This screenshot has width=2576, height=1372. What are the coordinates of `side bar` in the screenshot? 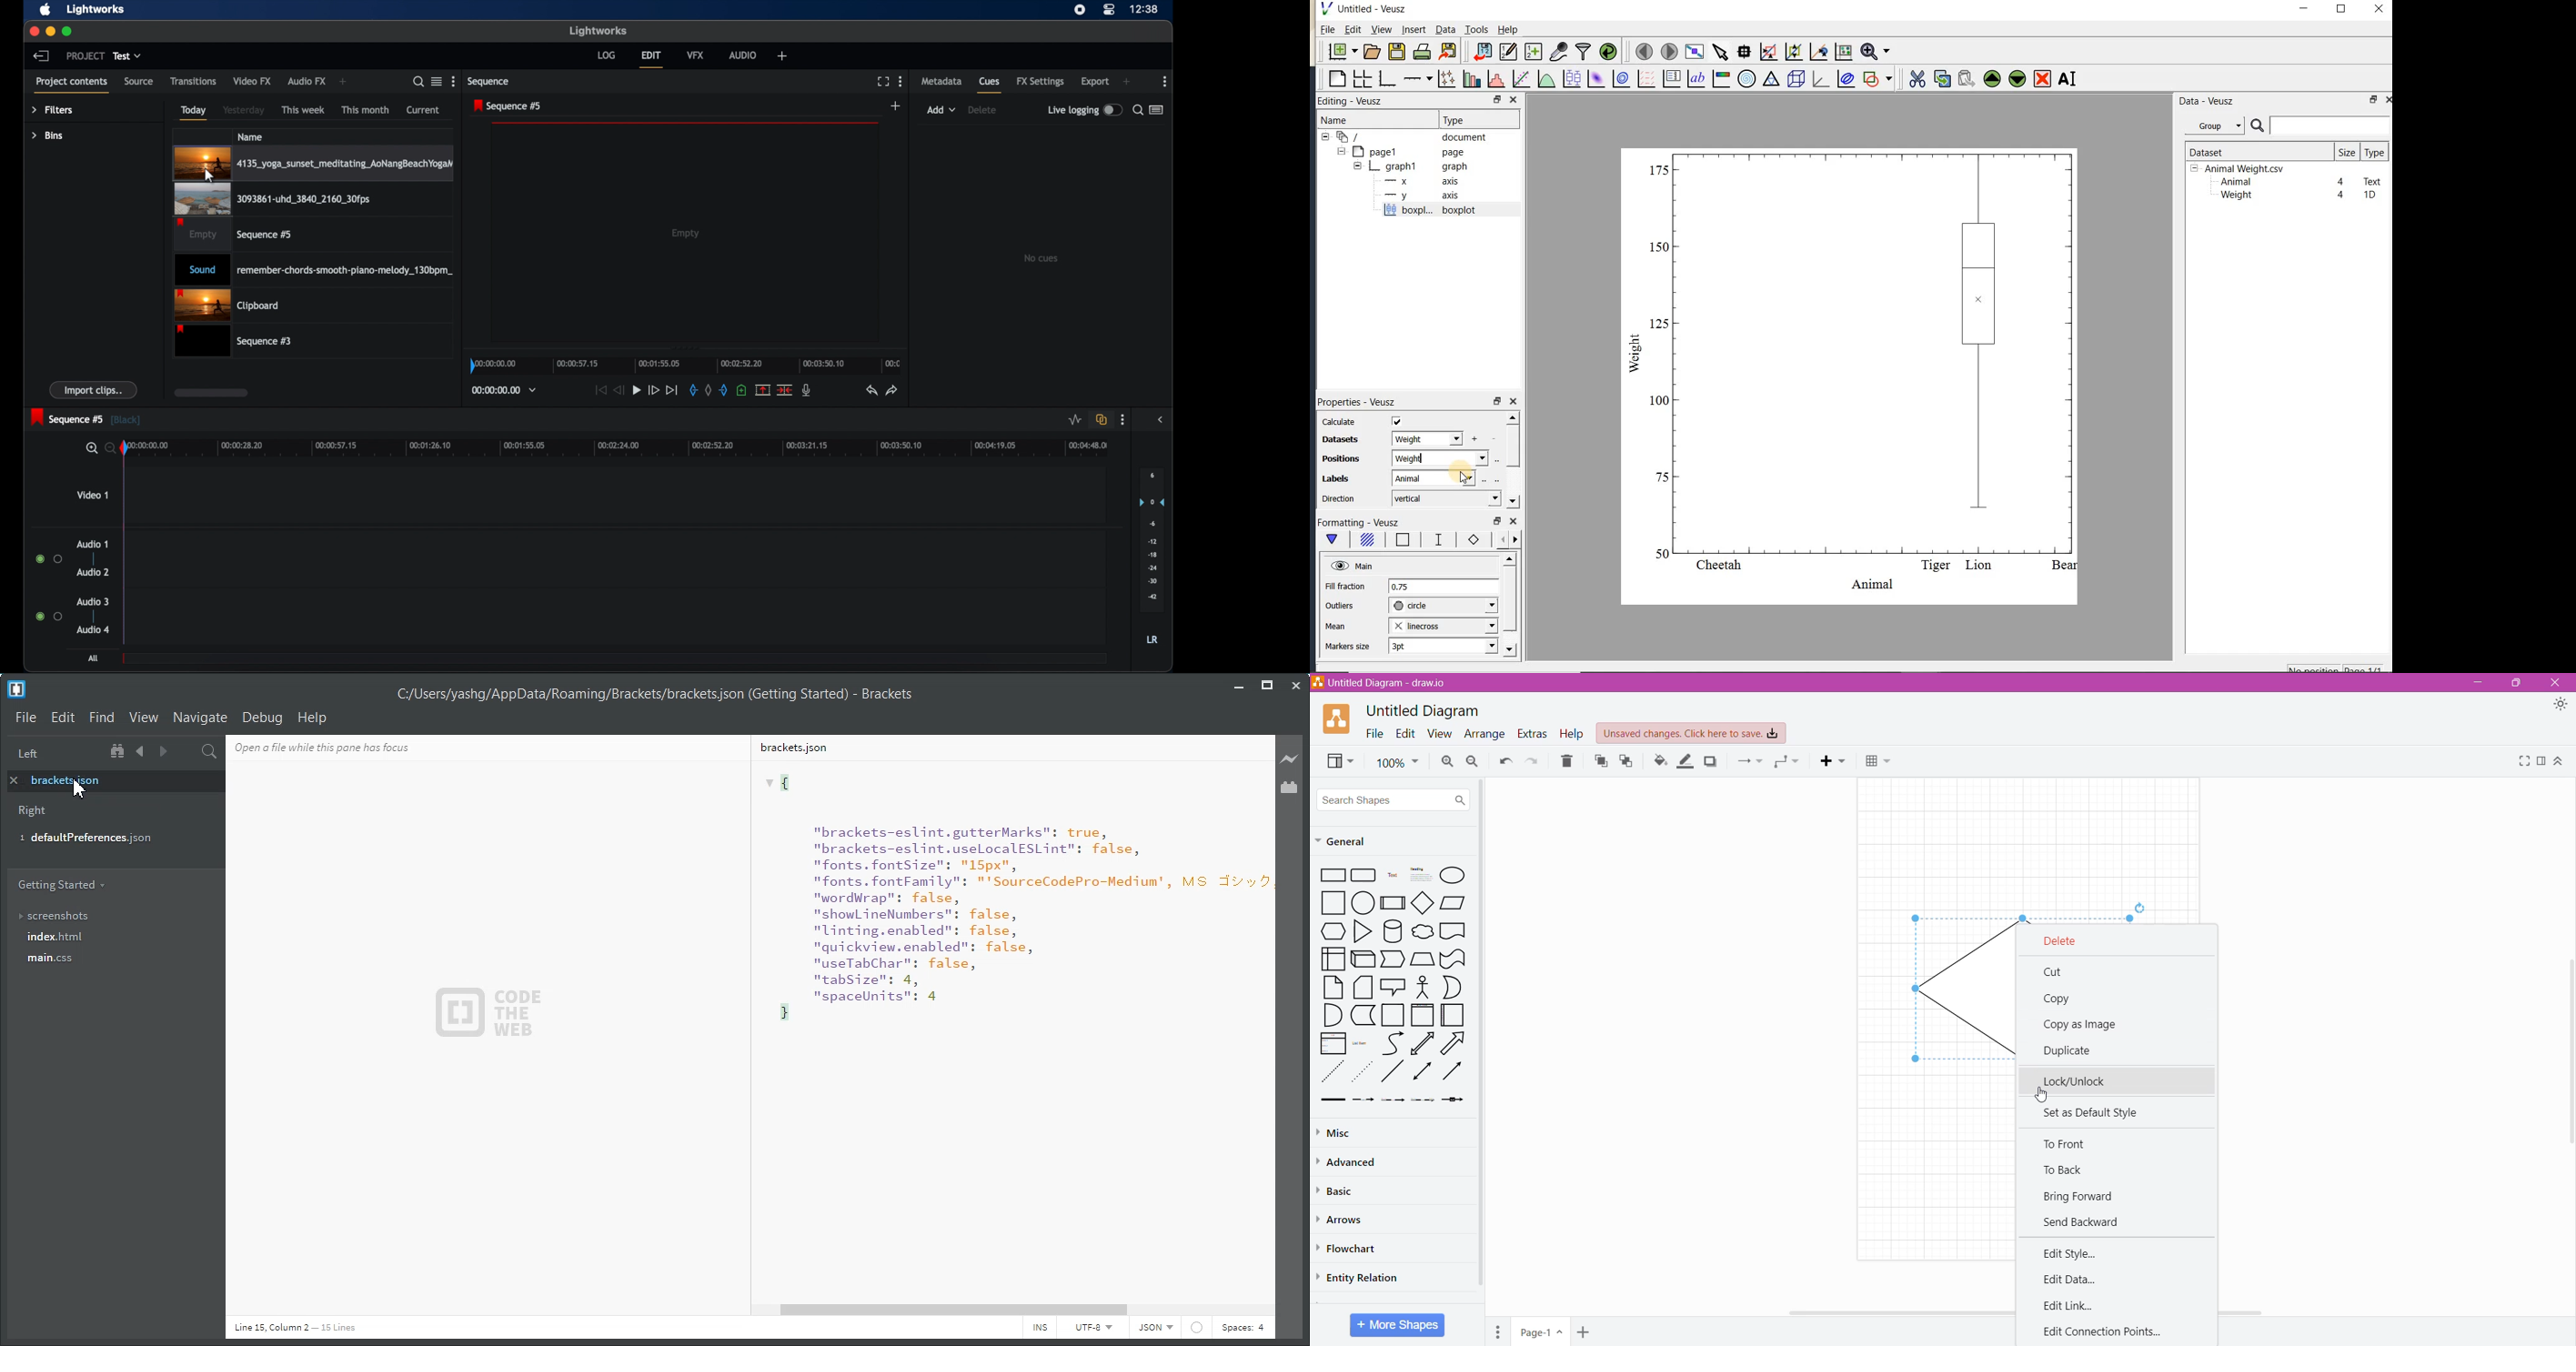 It's located at (1162, 419).